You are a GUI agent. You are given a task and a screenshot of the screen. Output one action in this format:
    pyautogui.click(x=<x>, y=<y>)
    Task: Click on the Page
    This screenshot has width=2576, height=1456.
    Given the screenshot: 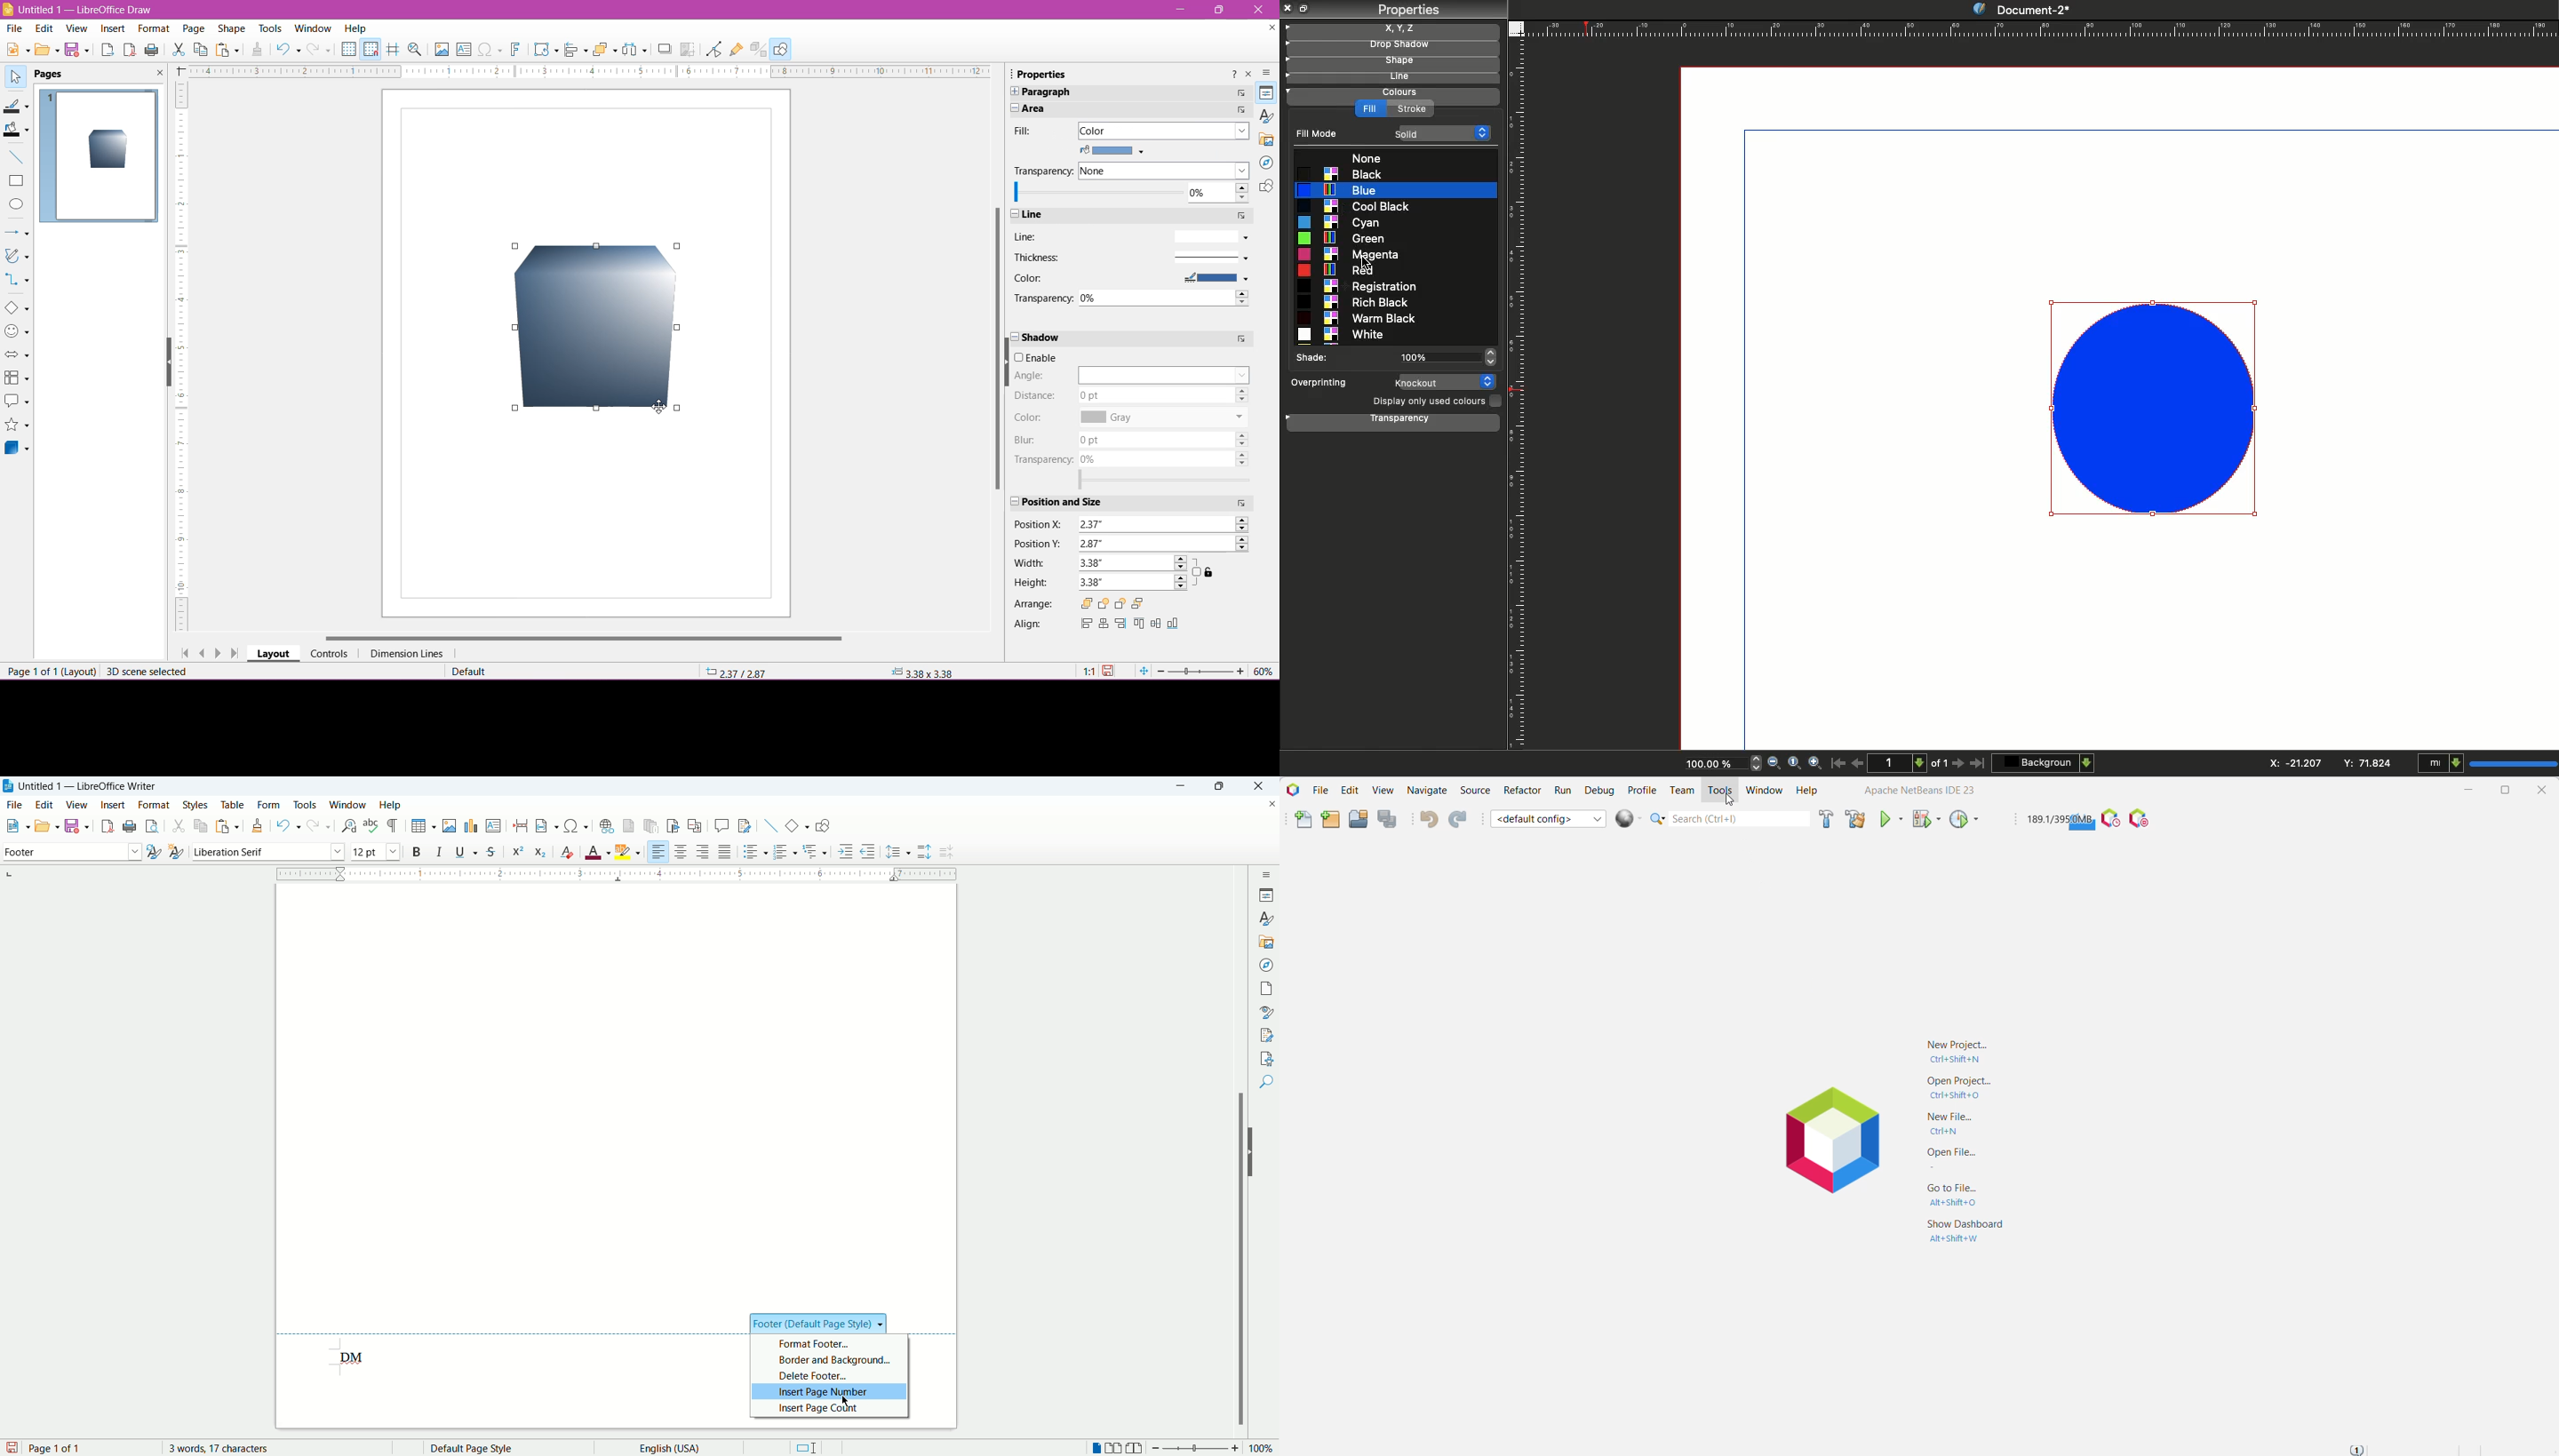 What is the action you would take?
    pyautogui.click(x=57, y=75)
    